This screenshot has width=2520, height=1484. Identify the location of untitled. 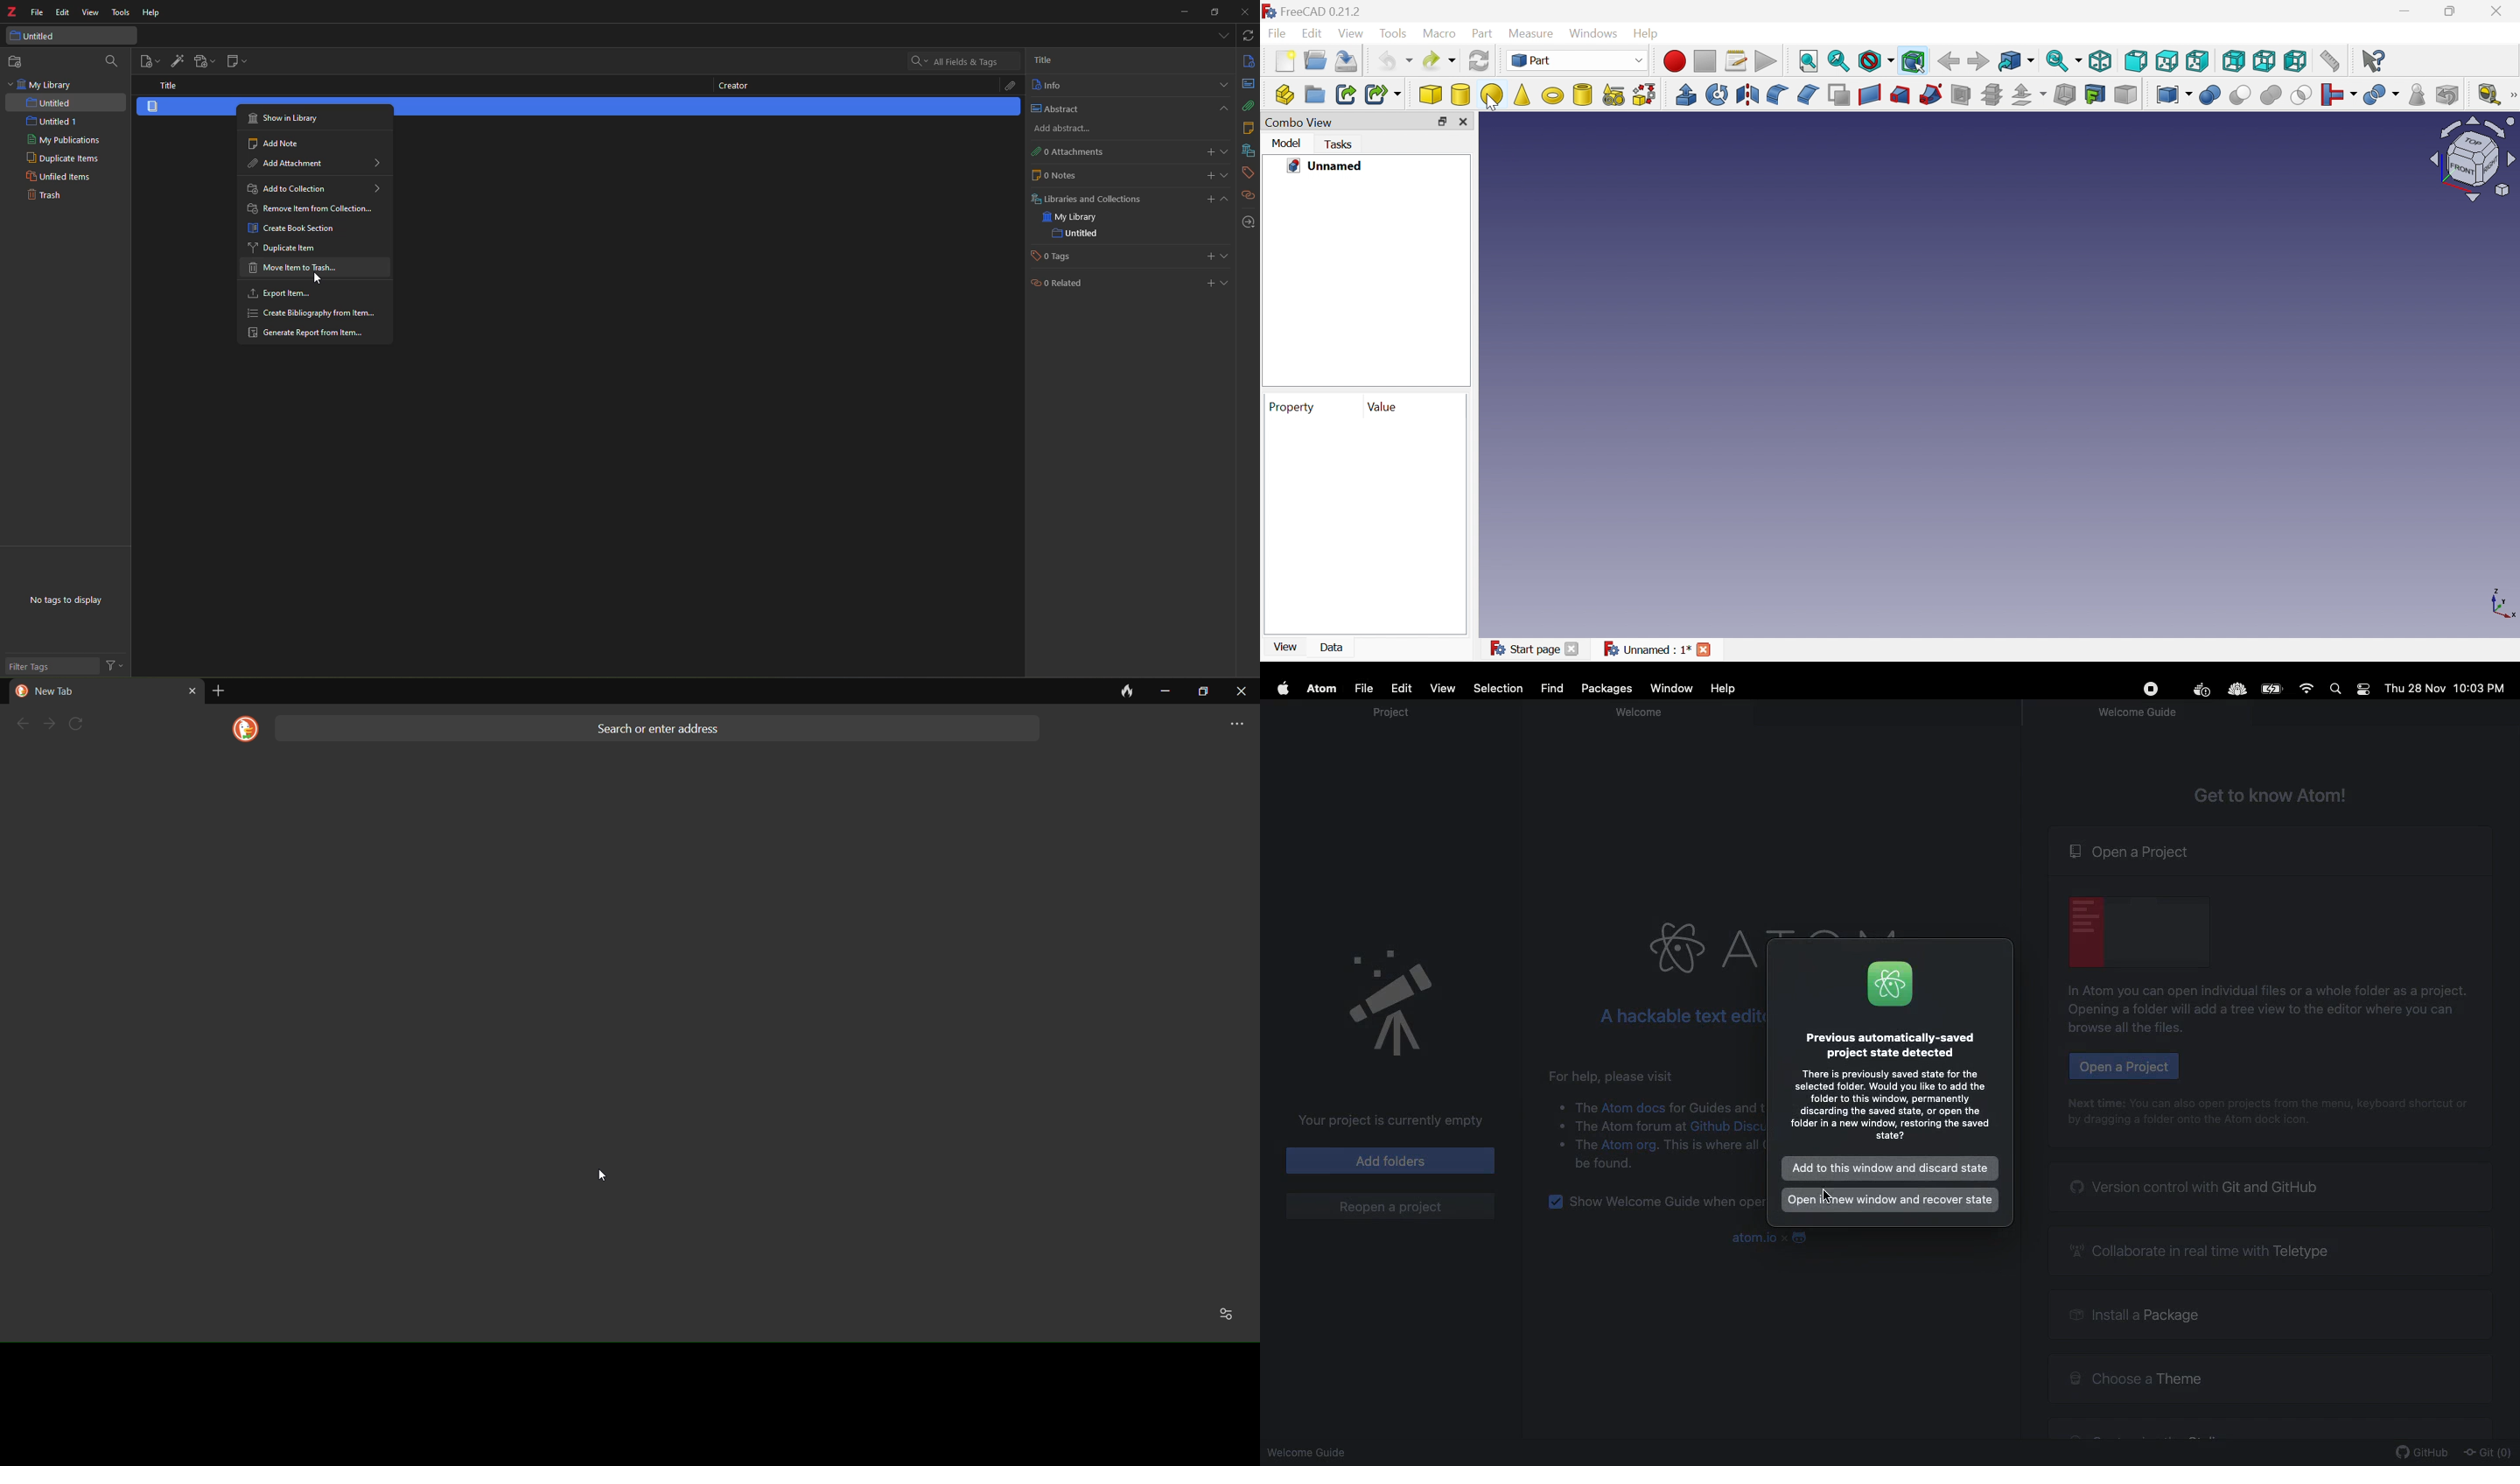
(51, 103).